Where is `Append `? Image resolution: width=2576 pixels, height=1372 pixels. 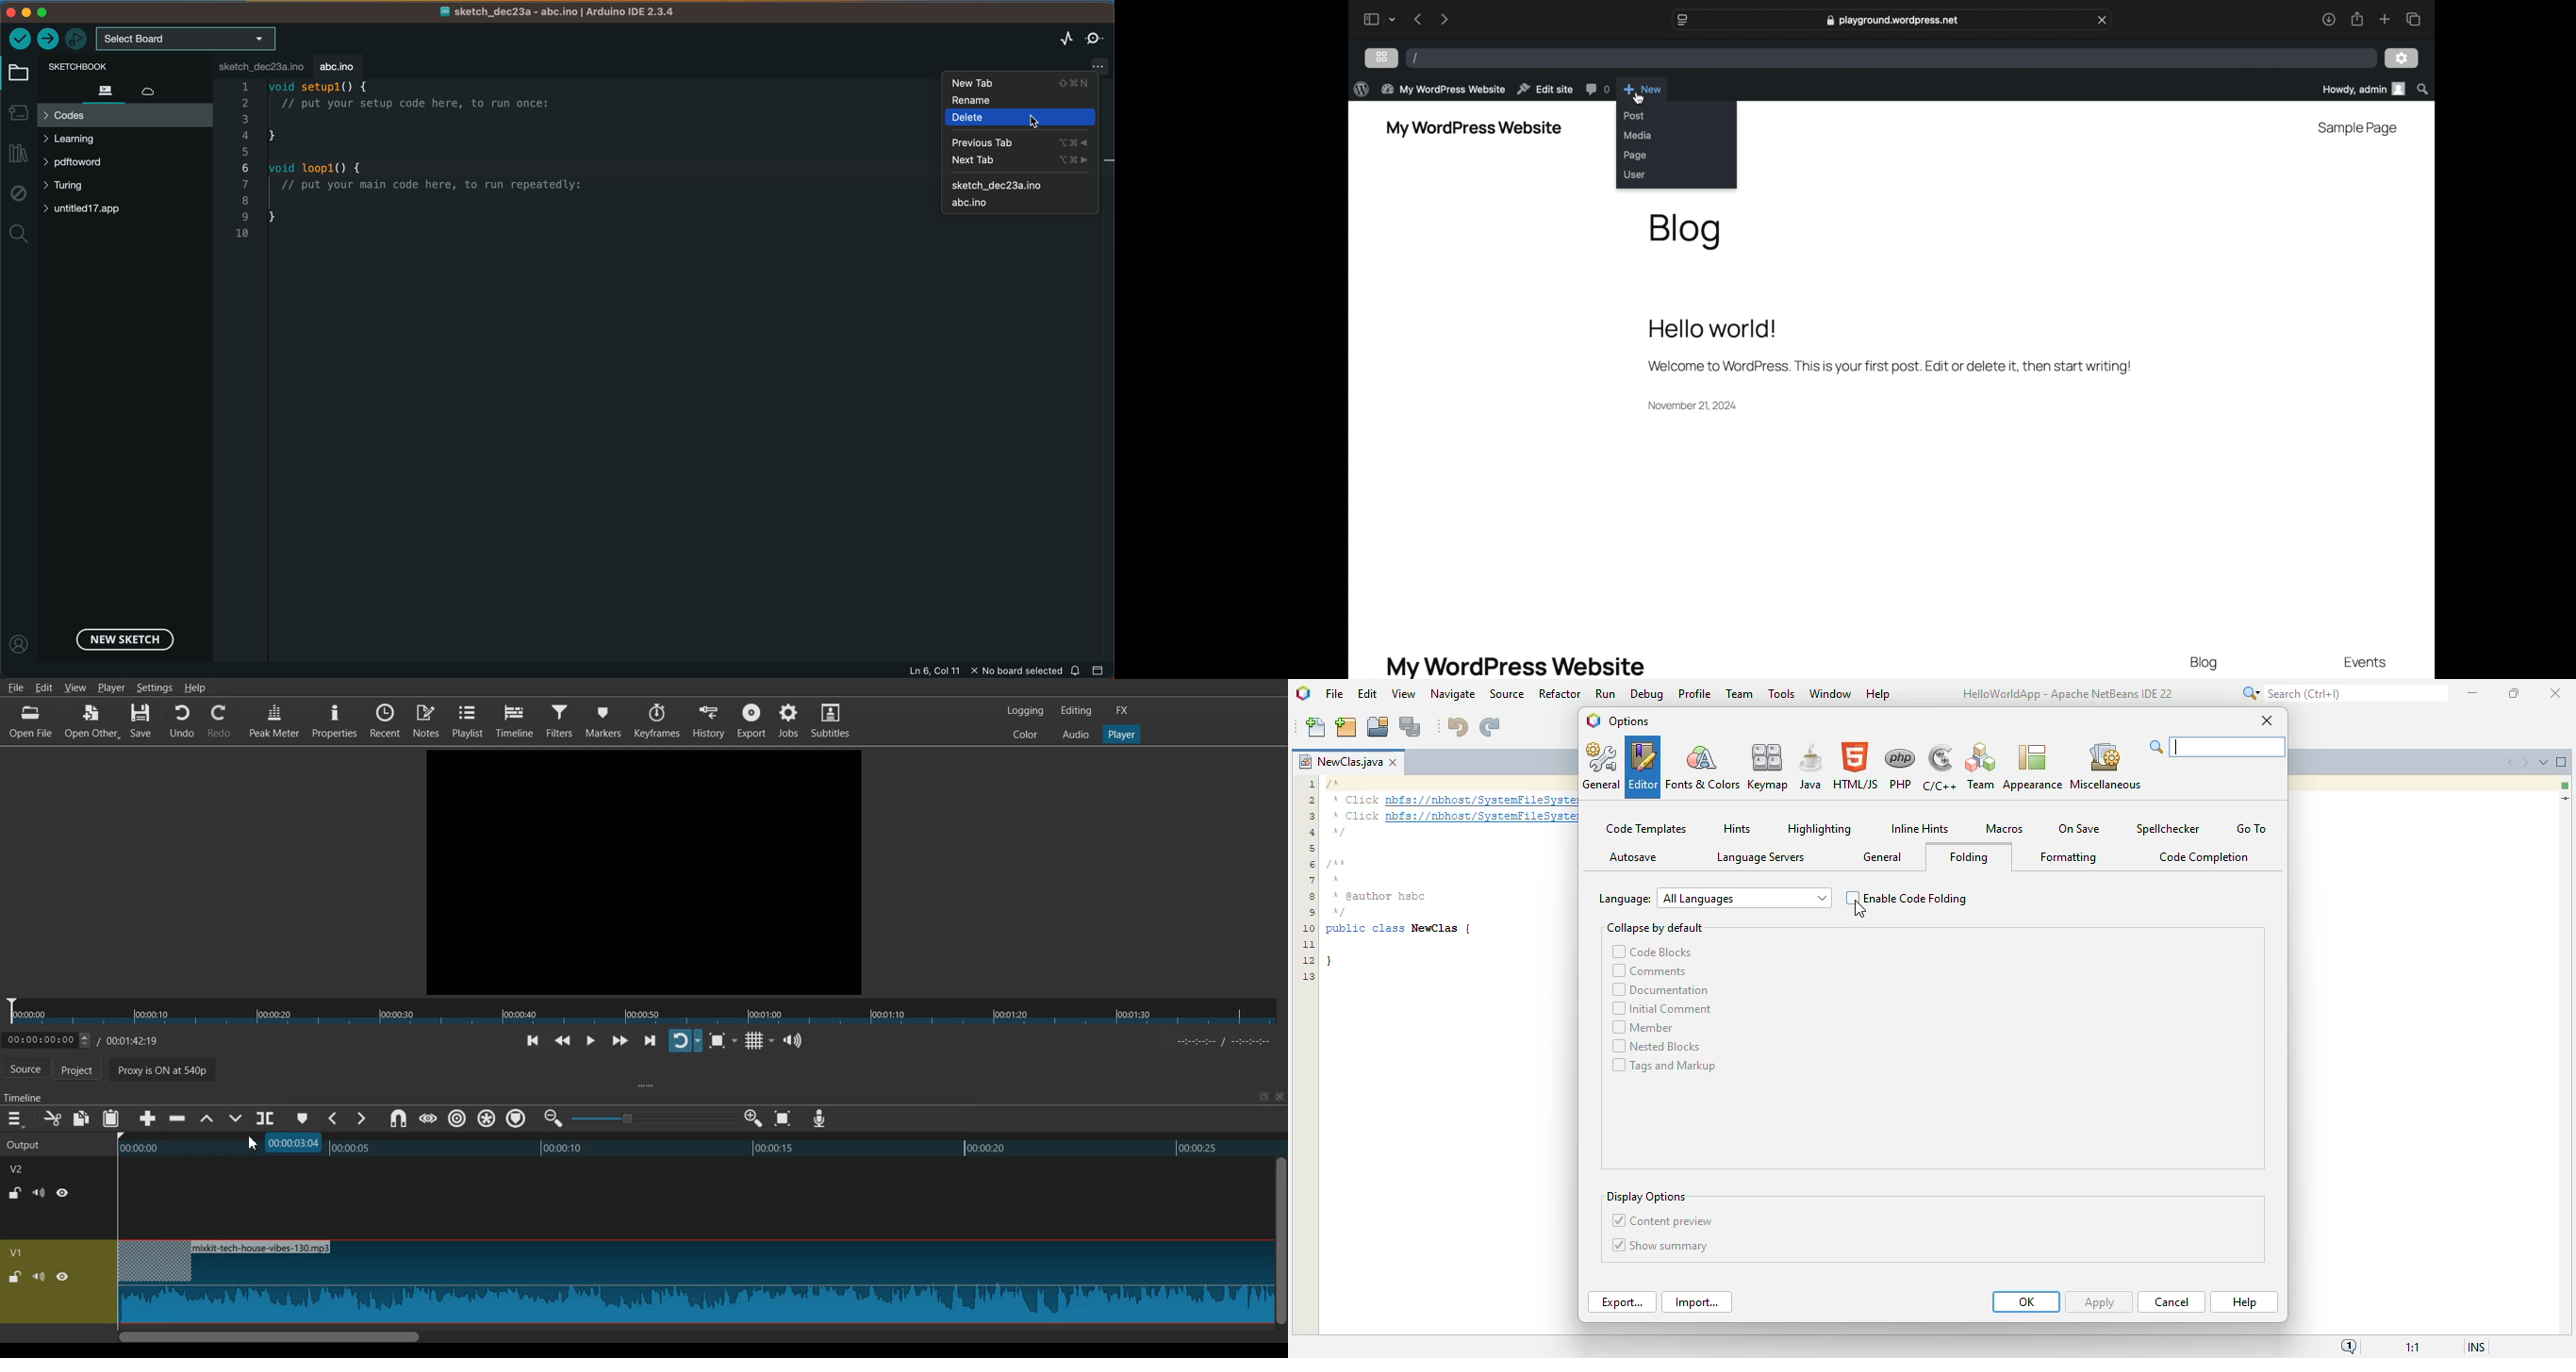
Append  is located at coordinates (148, 1119).